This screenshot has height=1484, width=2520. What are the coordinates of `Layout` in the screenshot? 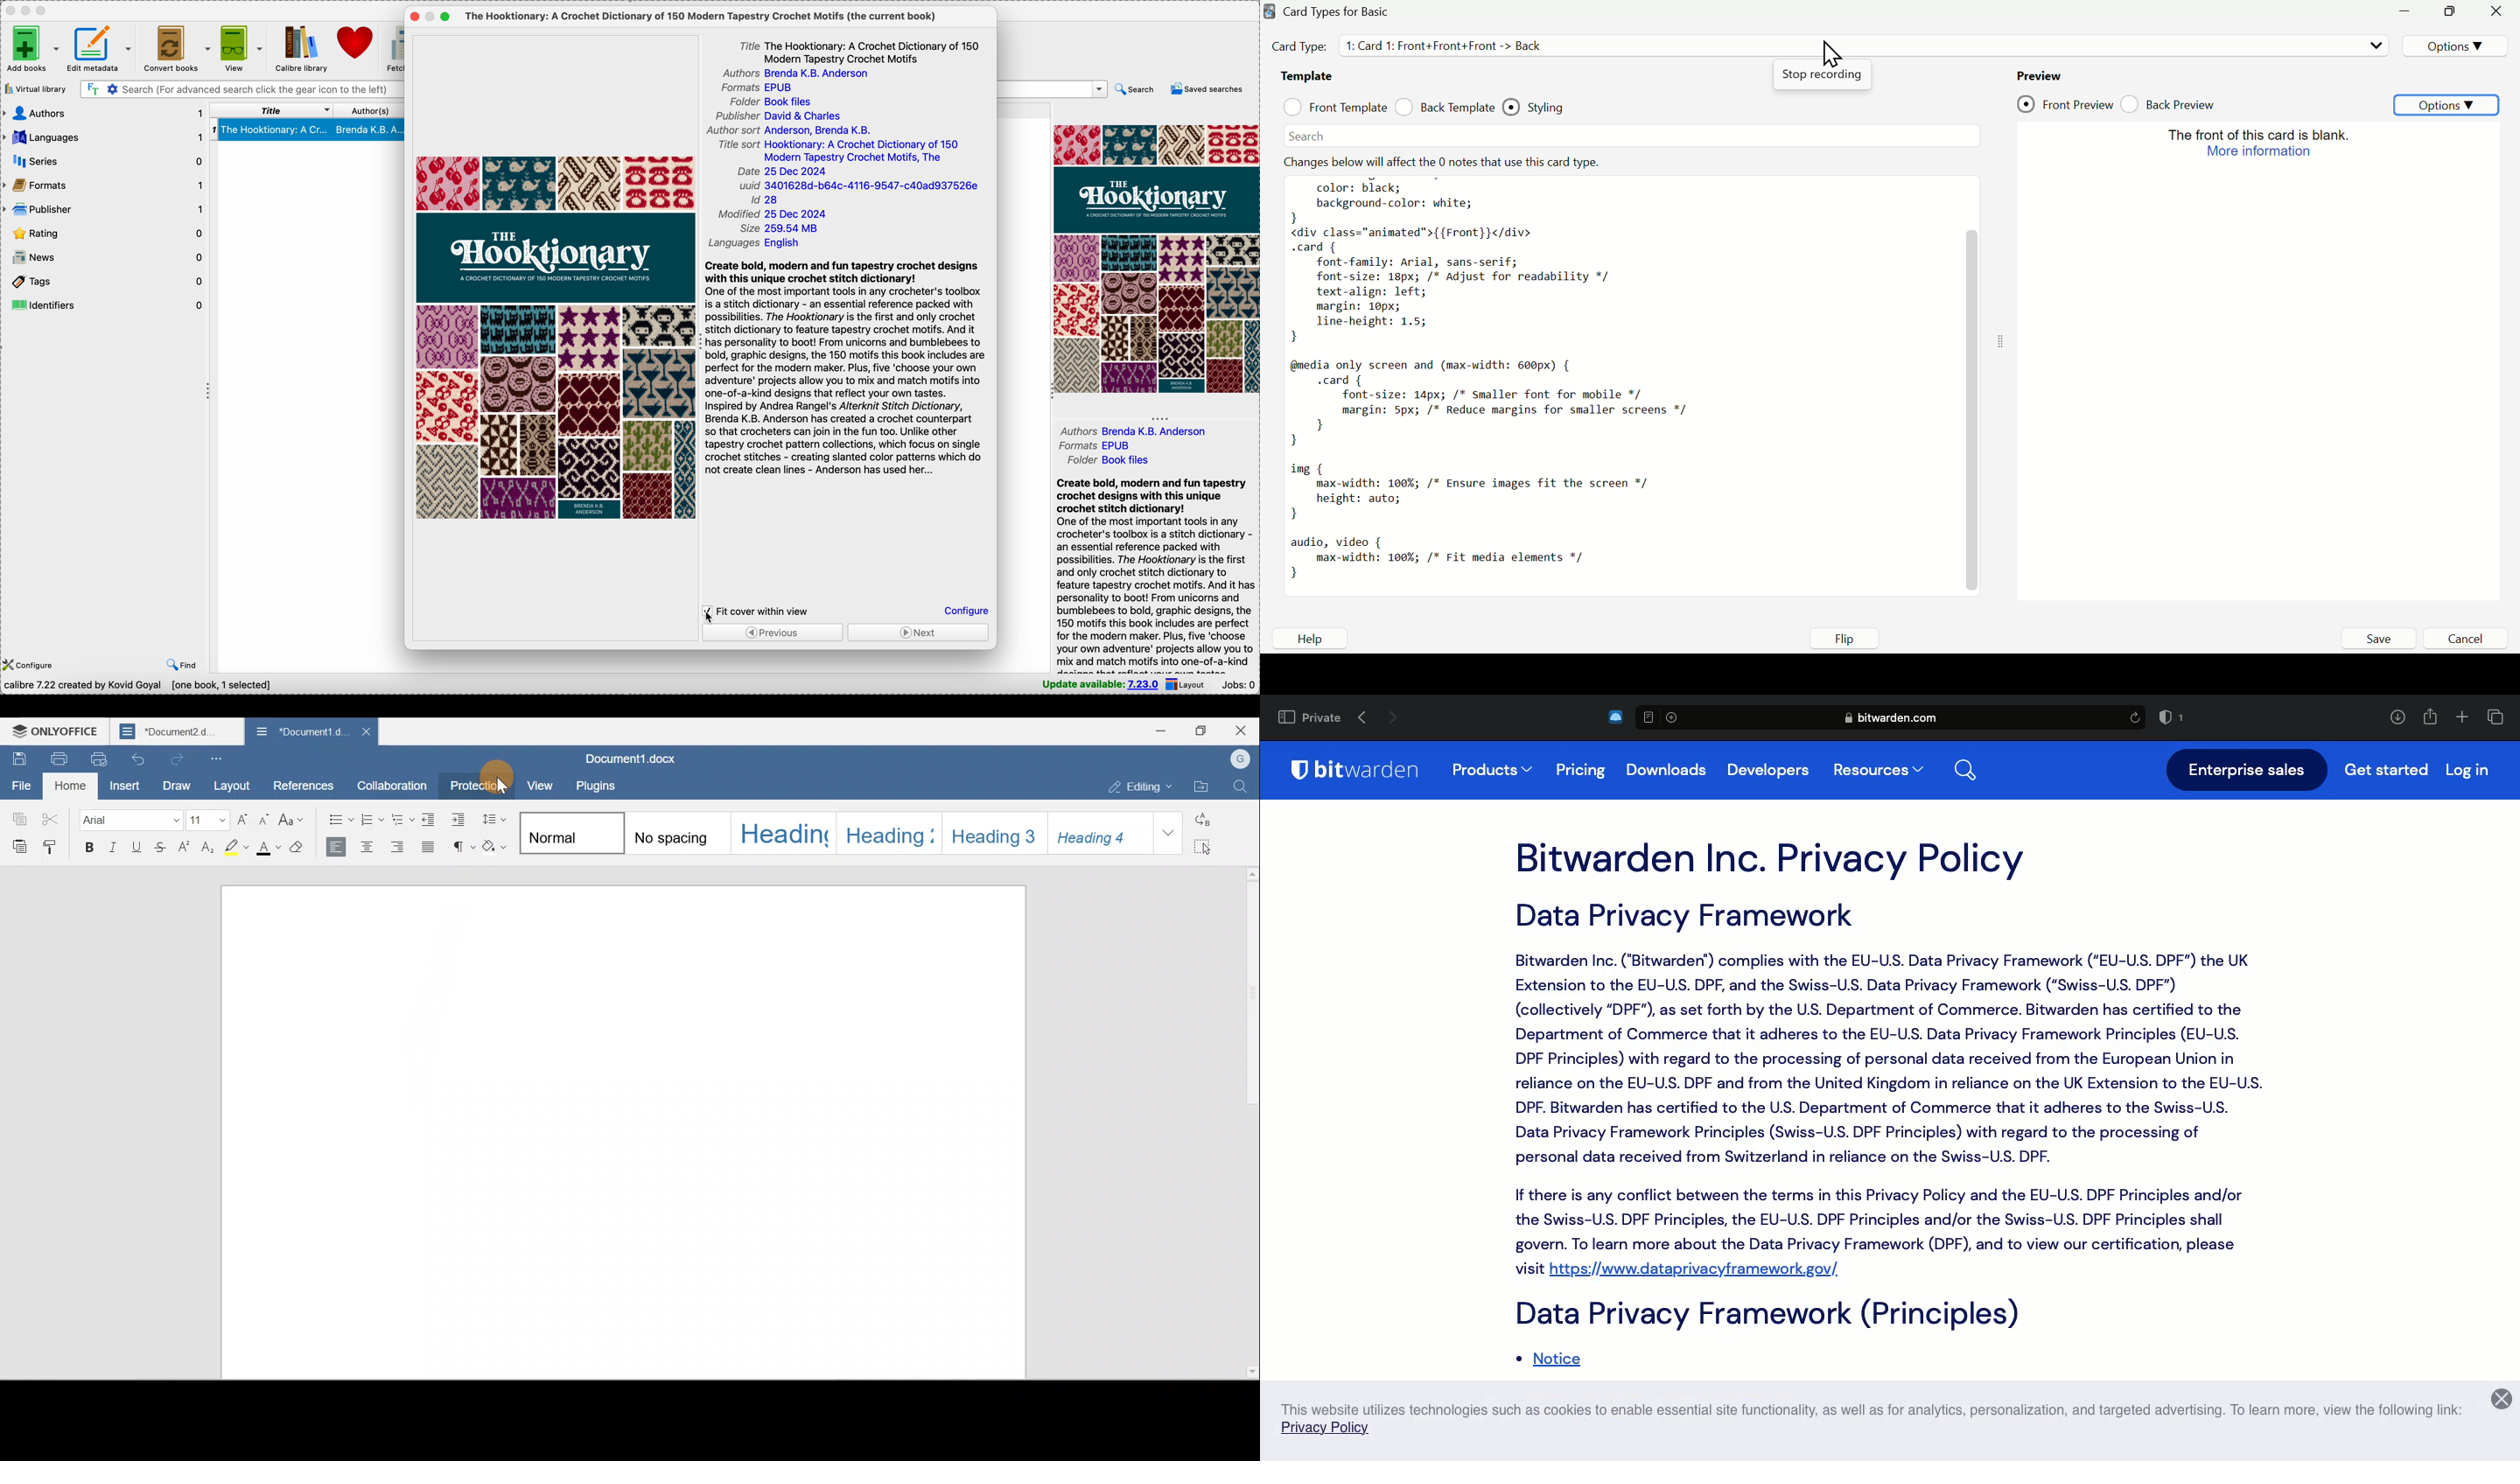 It's located at (230, 783).